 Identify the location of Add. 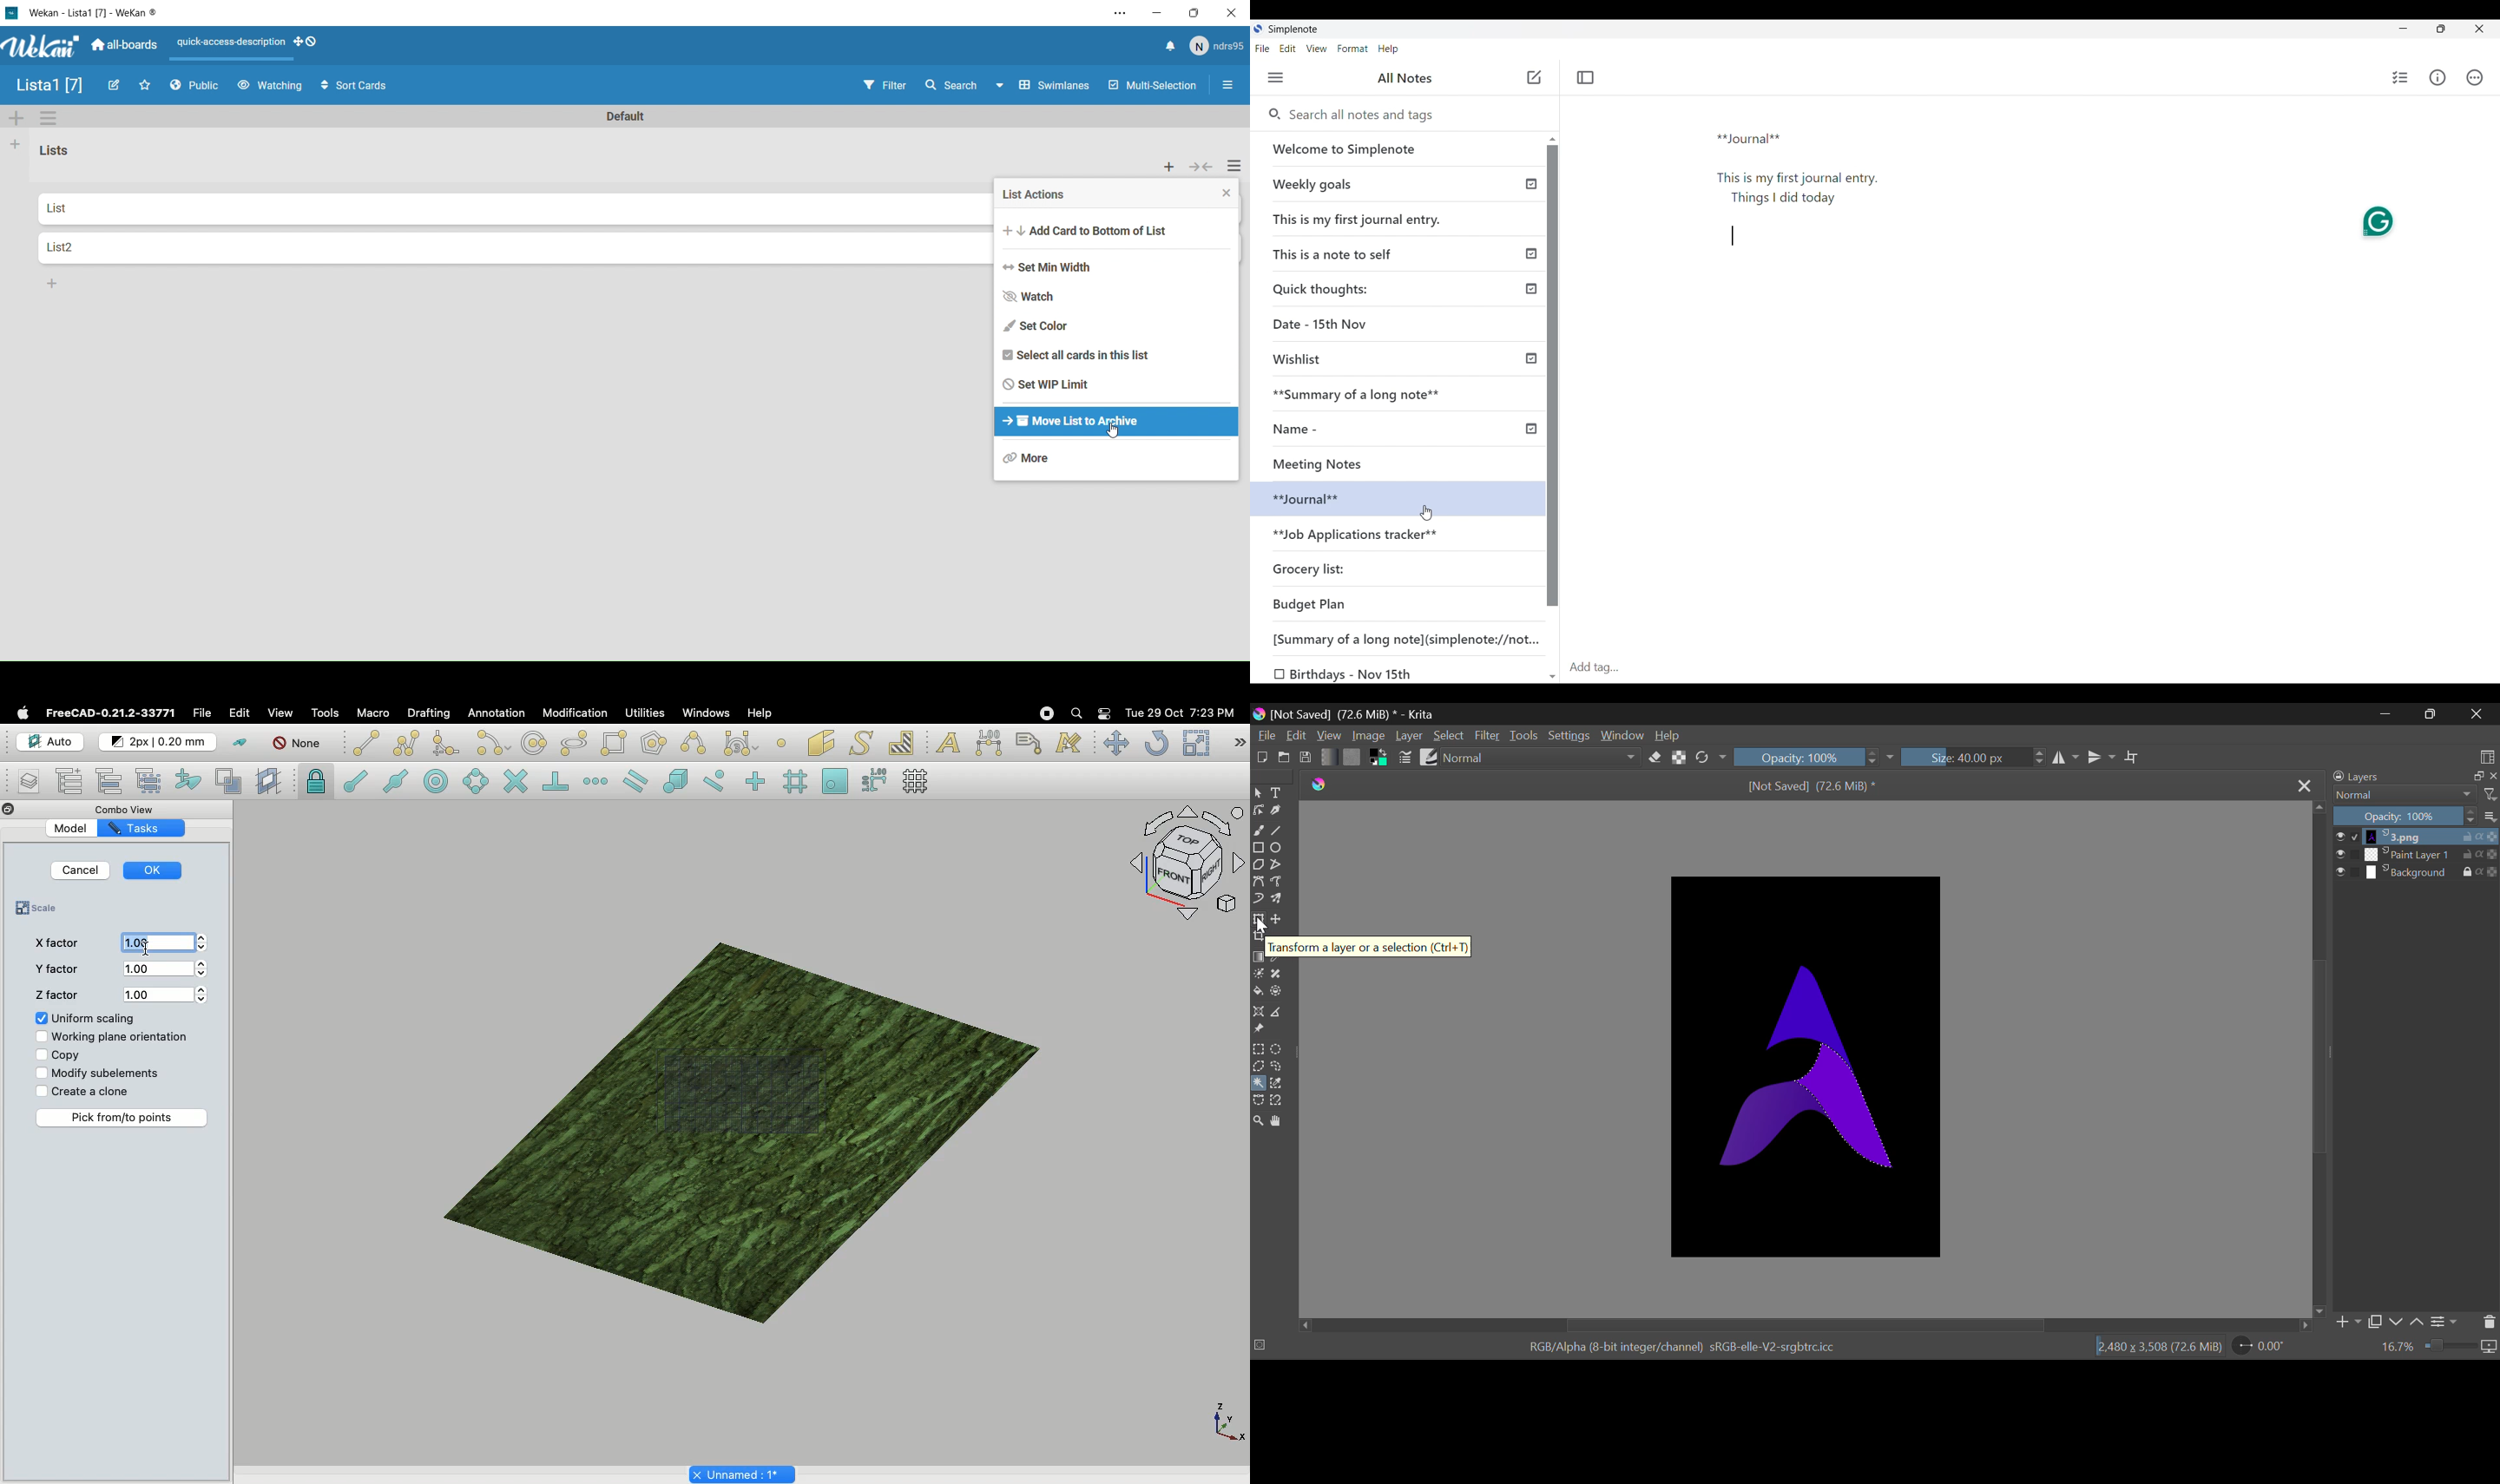
(51, 283).